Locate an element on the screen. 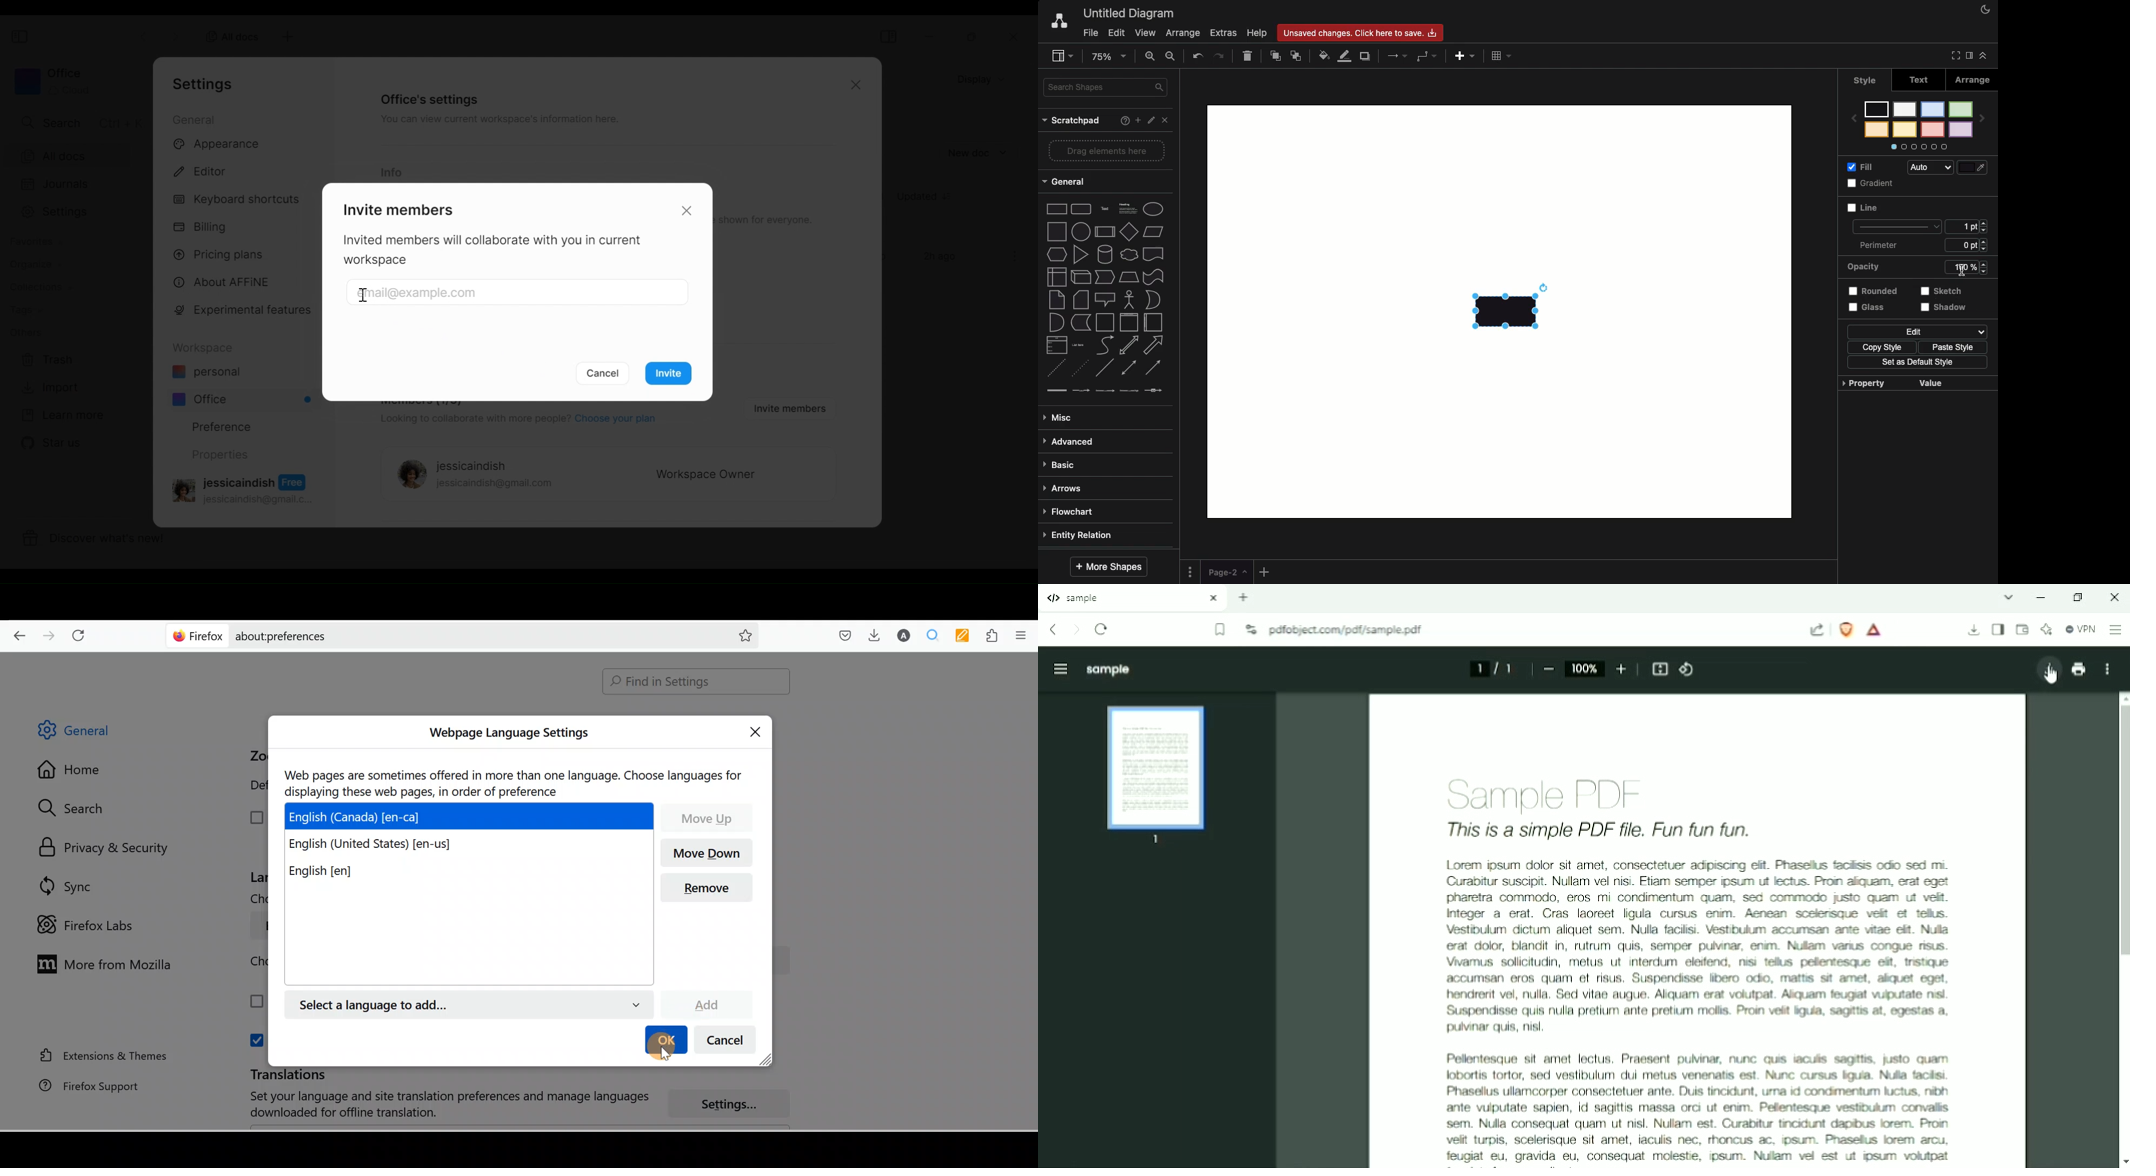 The height and width of the screenshot is (1176, 2156). Line color is located at coordinates (1344, 57).